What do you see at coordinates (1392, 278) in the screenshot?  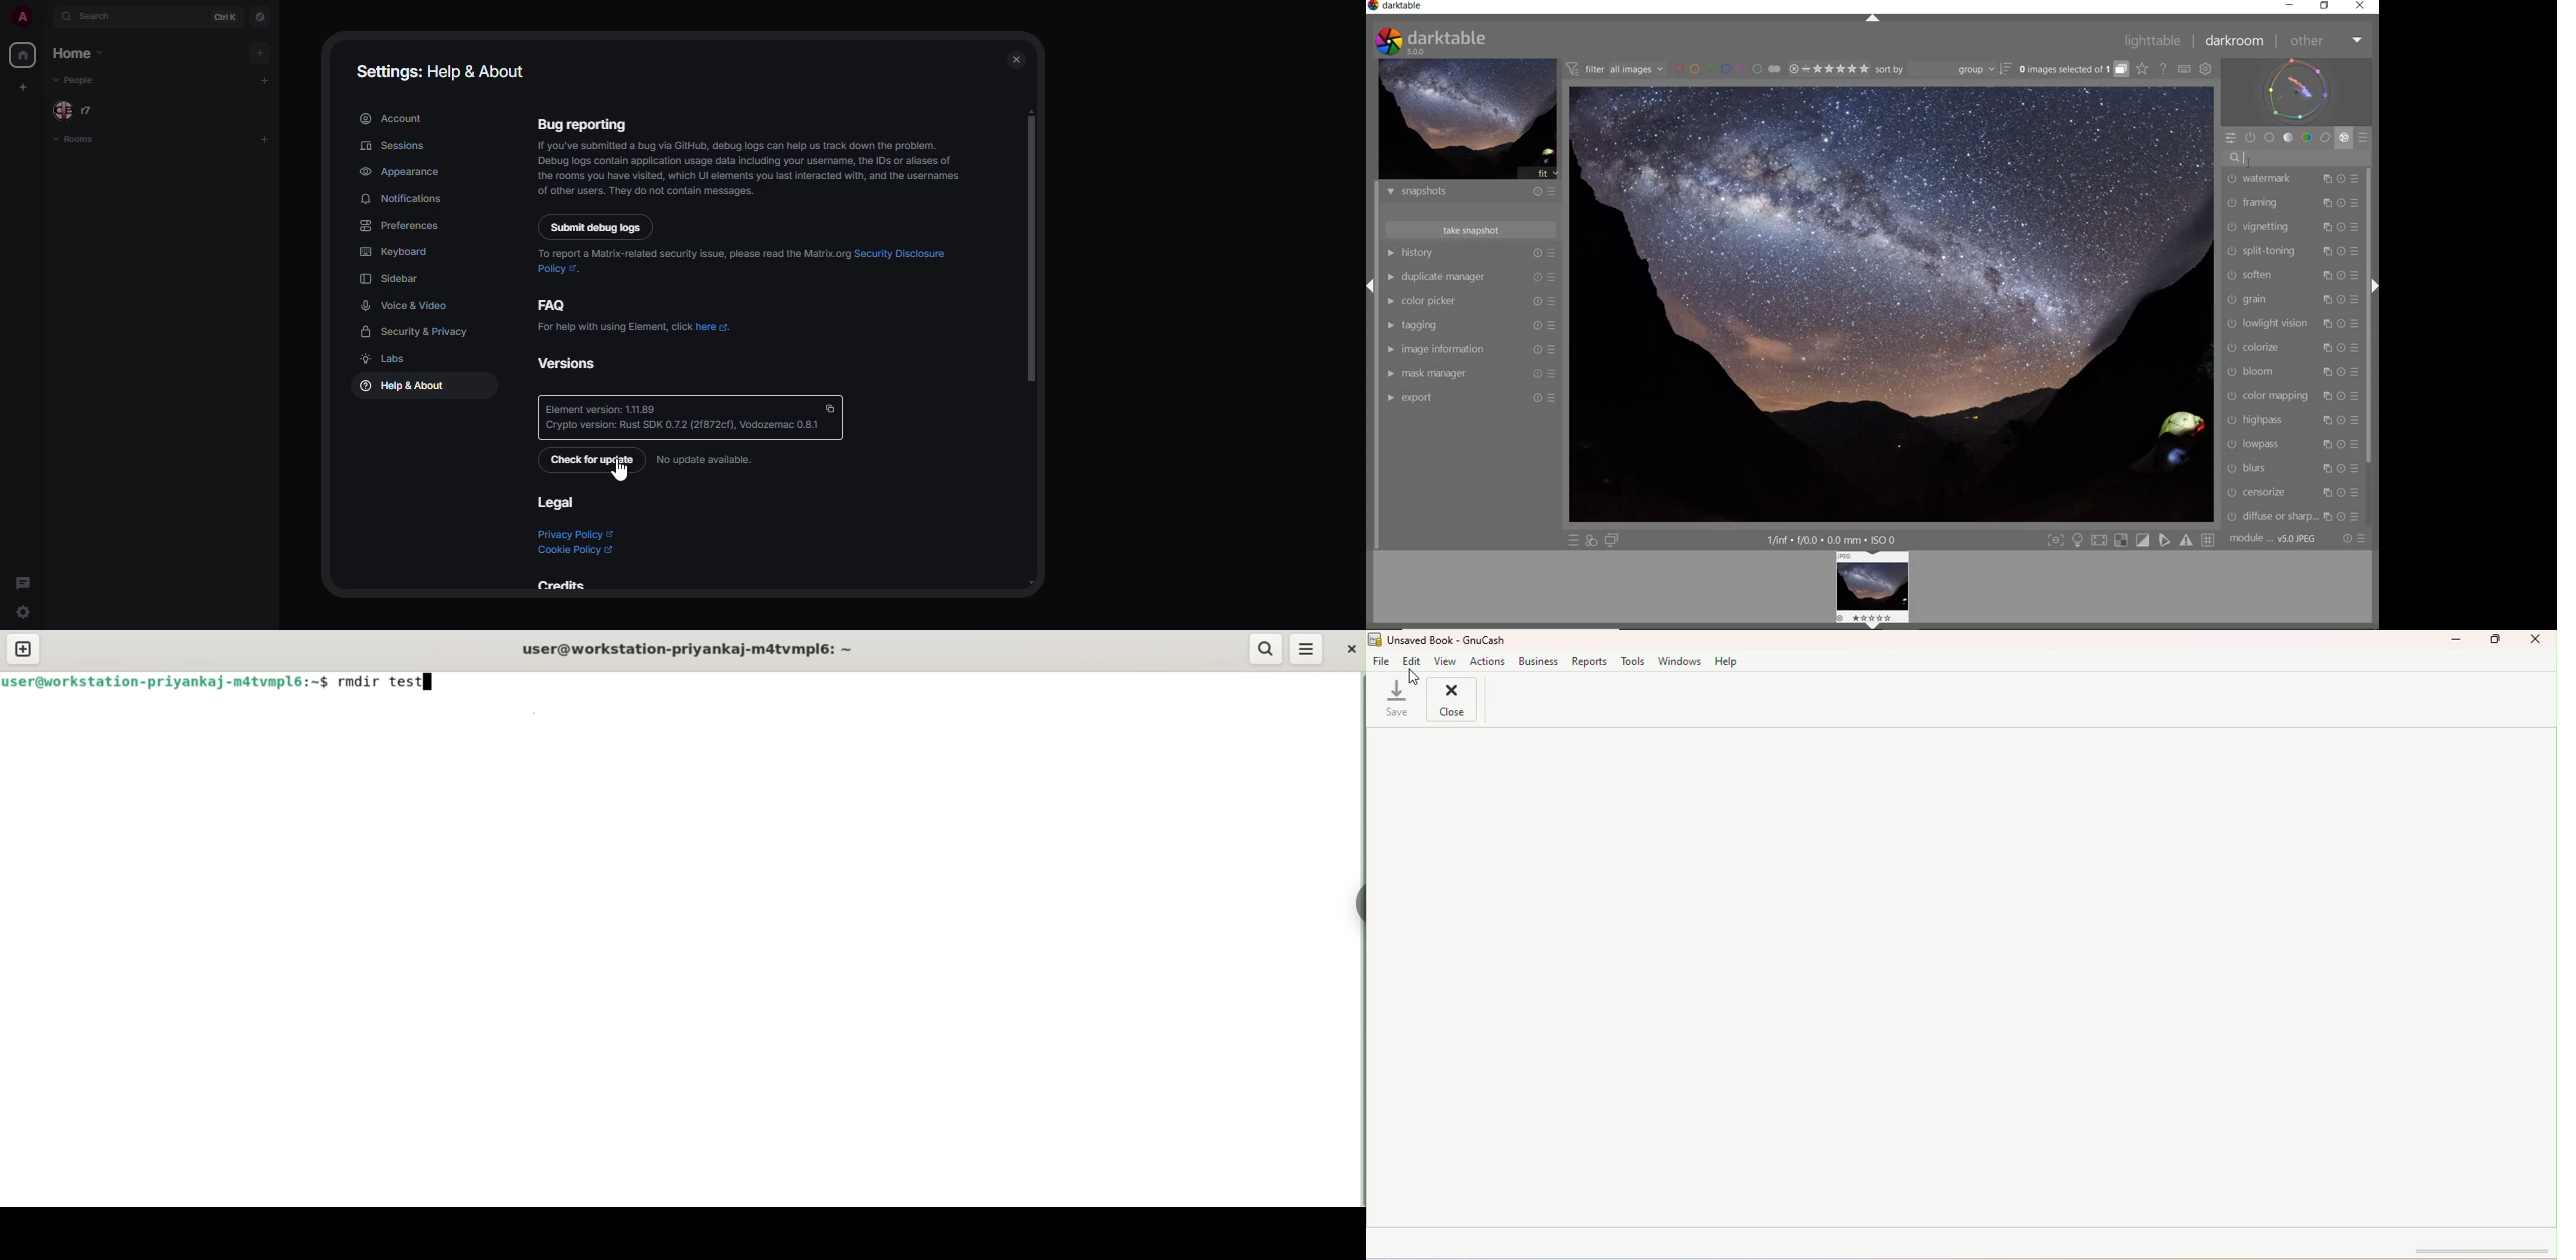 I see `DUPLICATE MANAGER` at bounding box center [1392, 278].